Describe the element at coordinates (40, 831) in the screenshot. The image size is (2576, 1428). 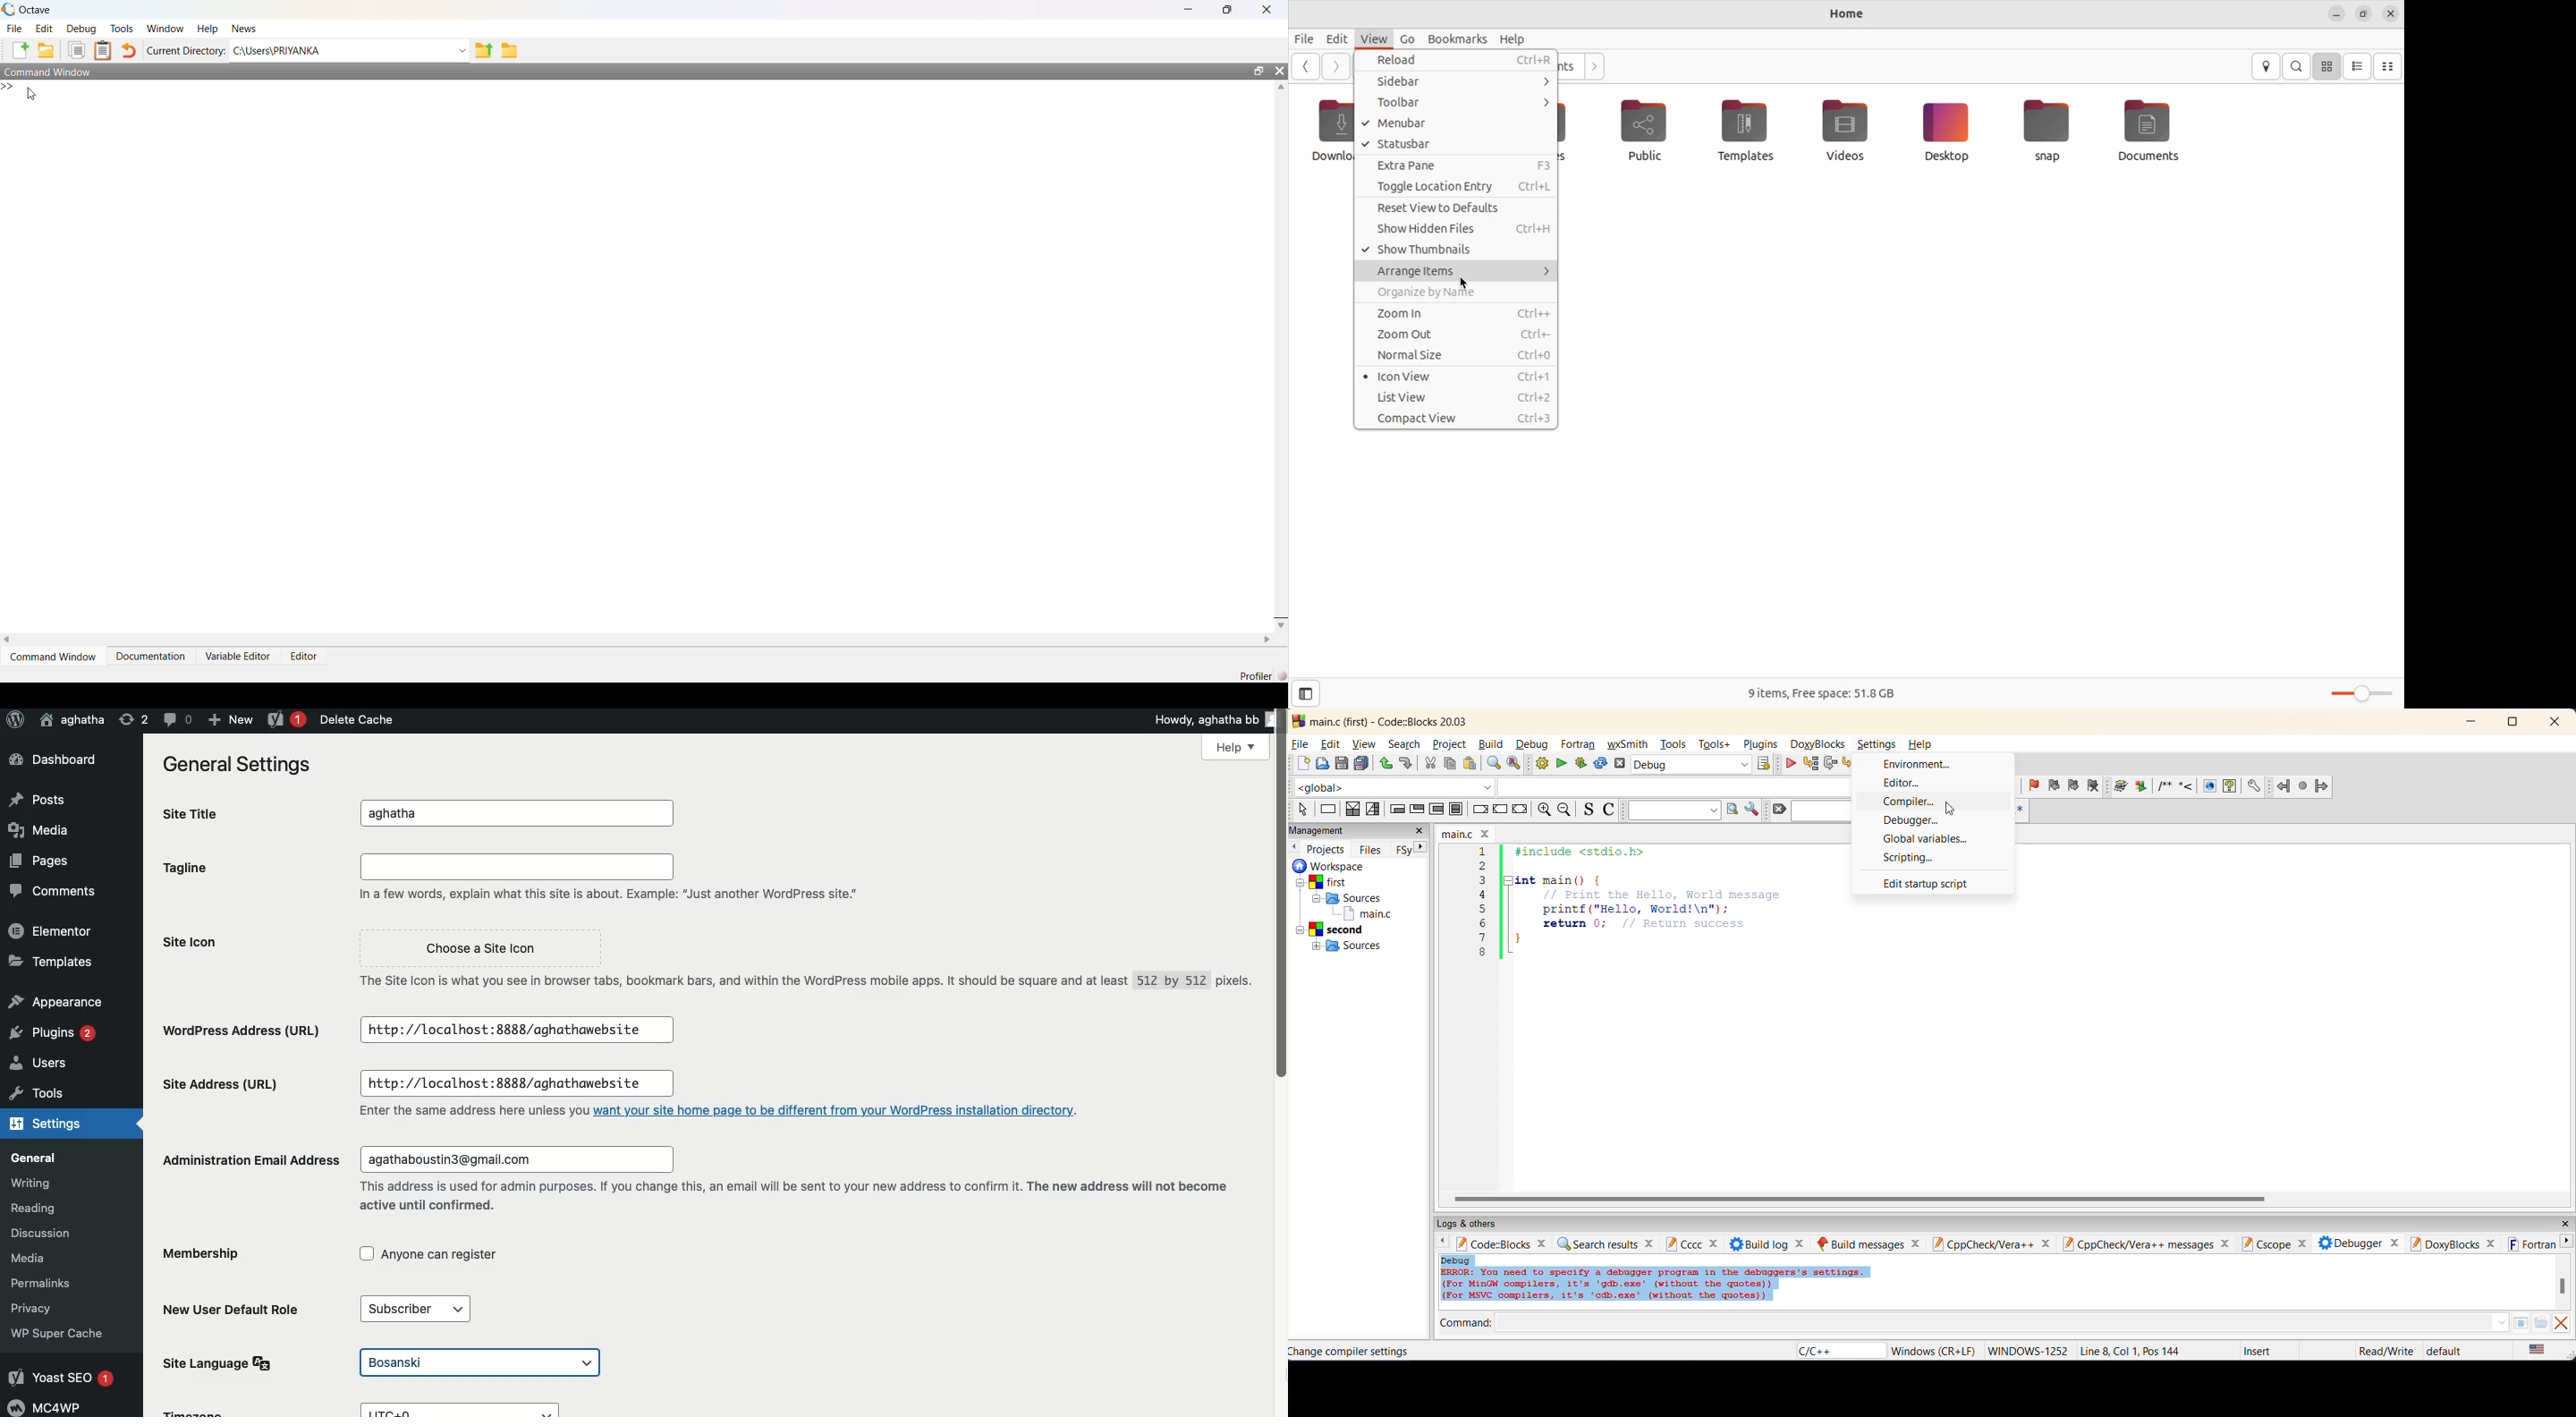
I see `Media` at that location.